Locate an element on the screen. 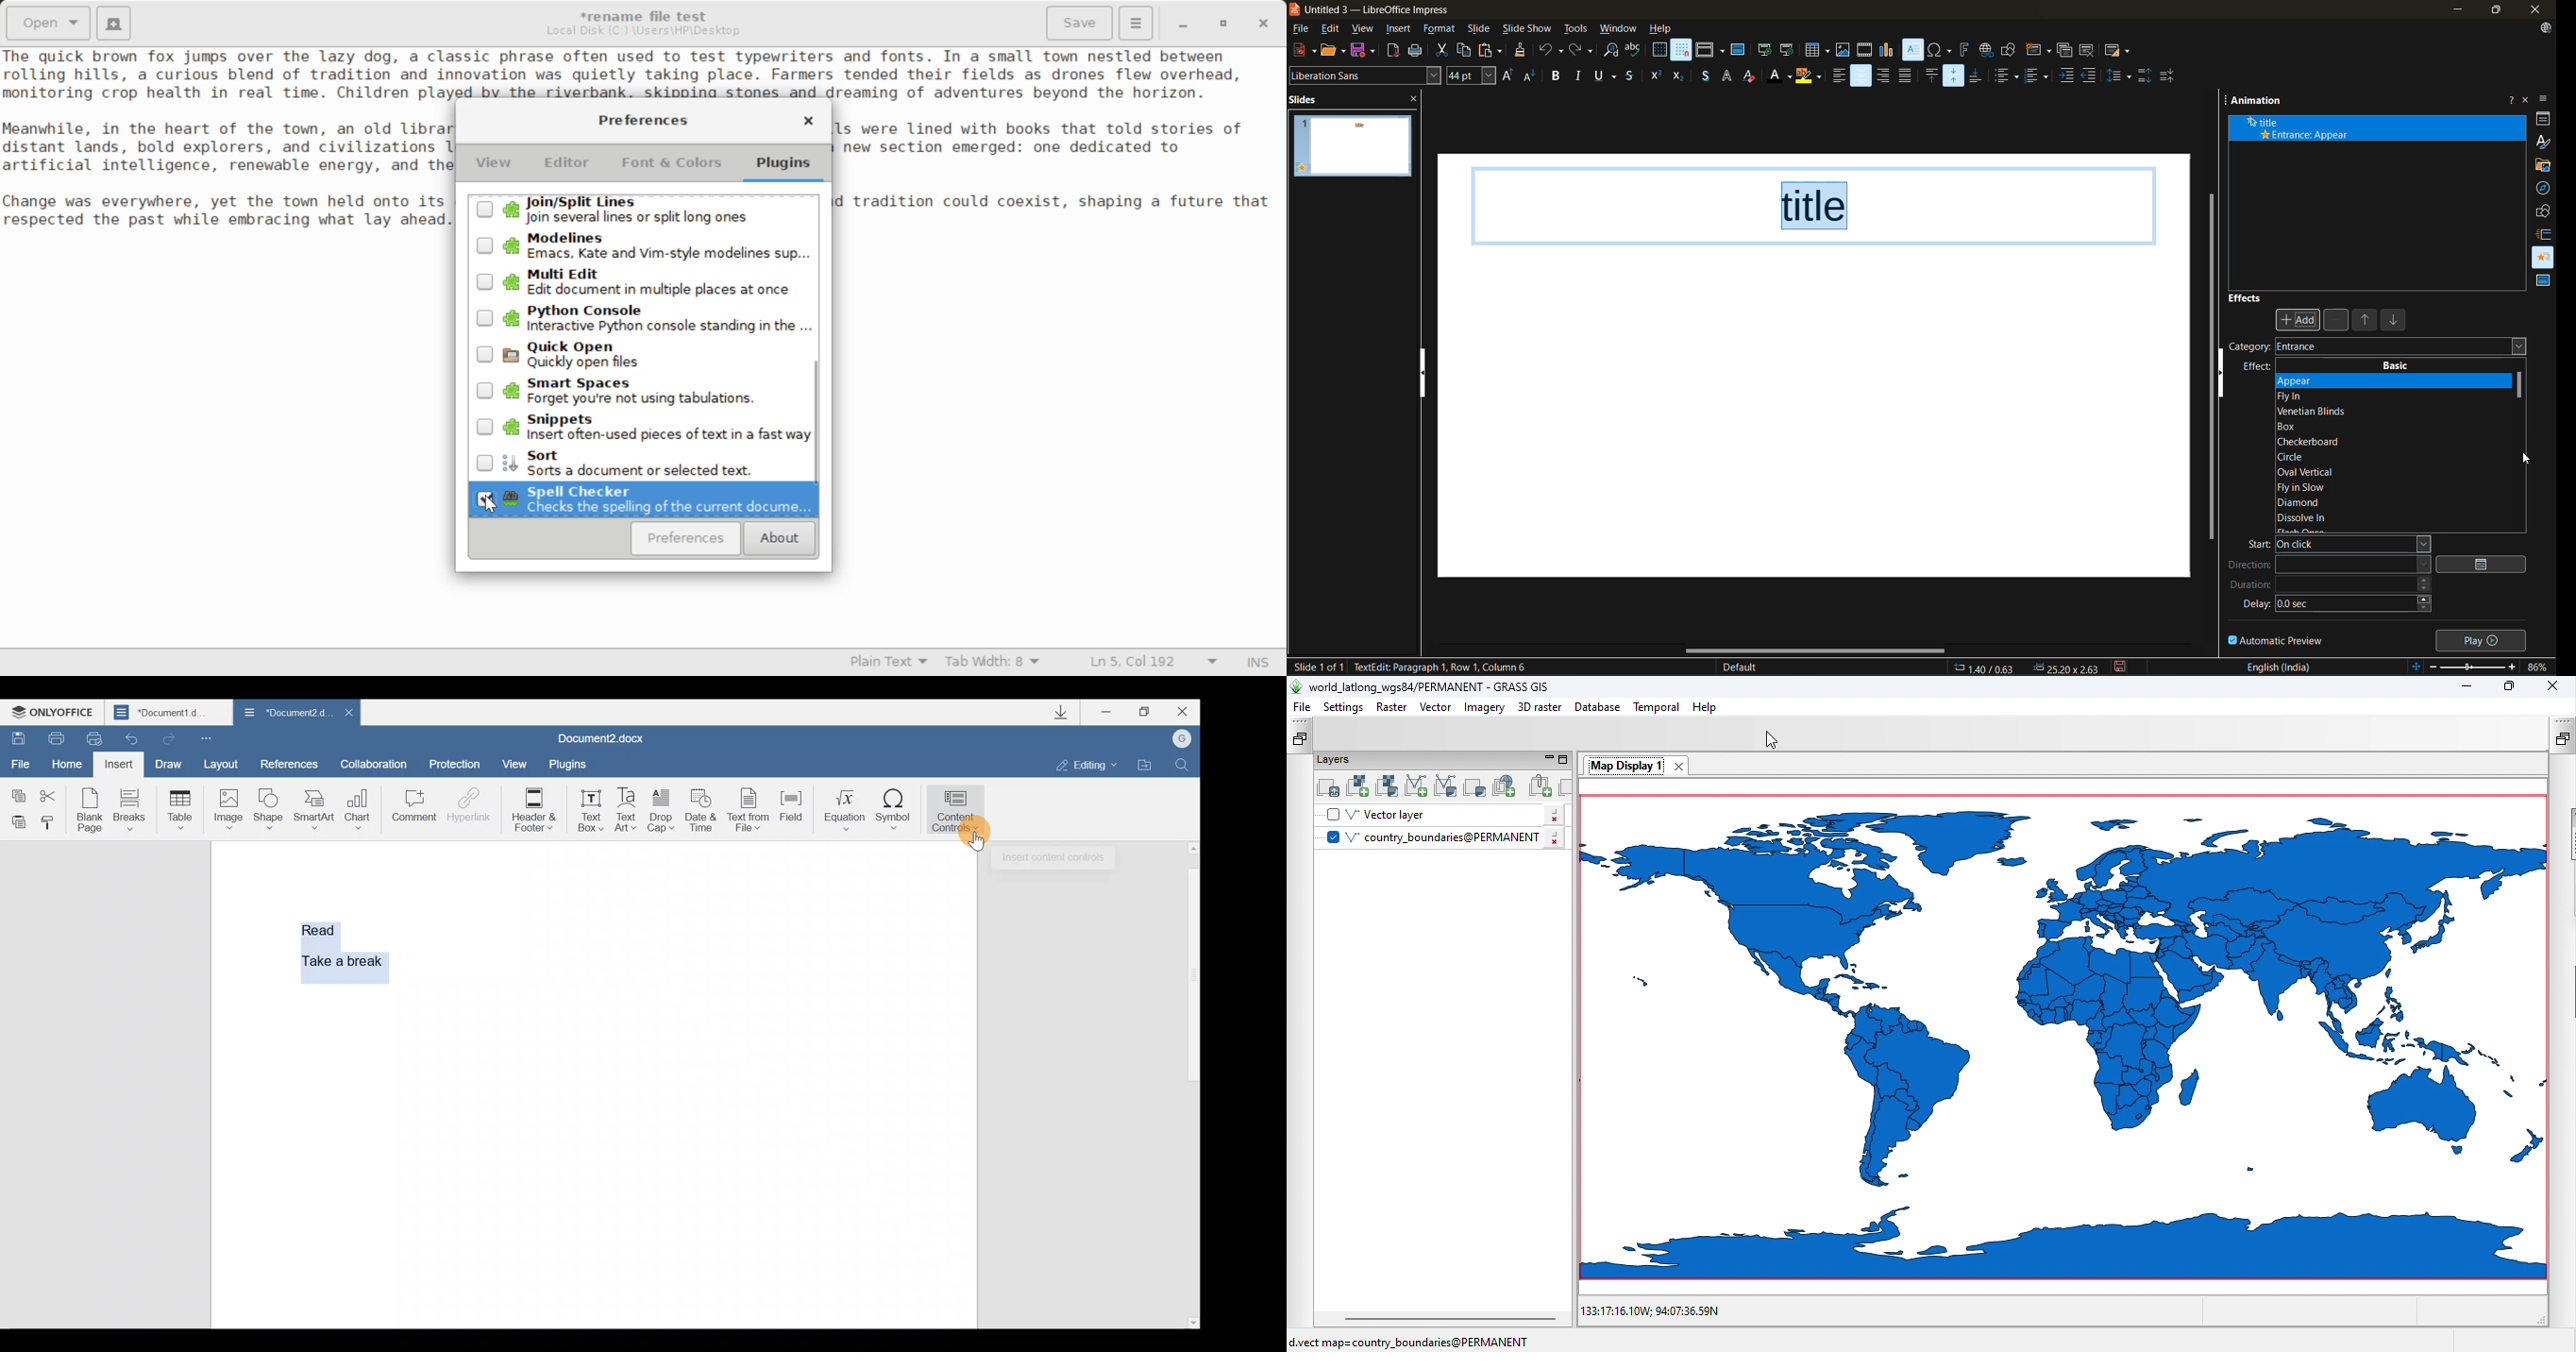  bold is located at coordinates (1557, 76).